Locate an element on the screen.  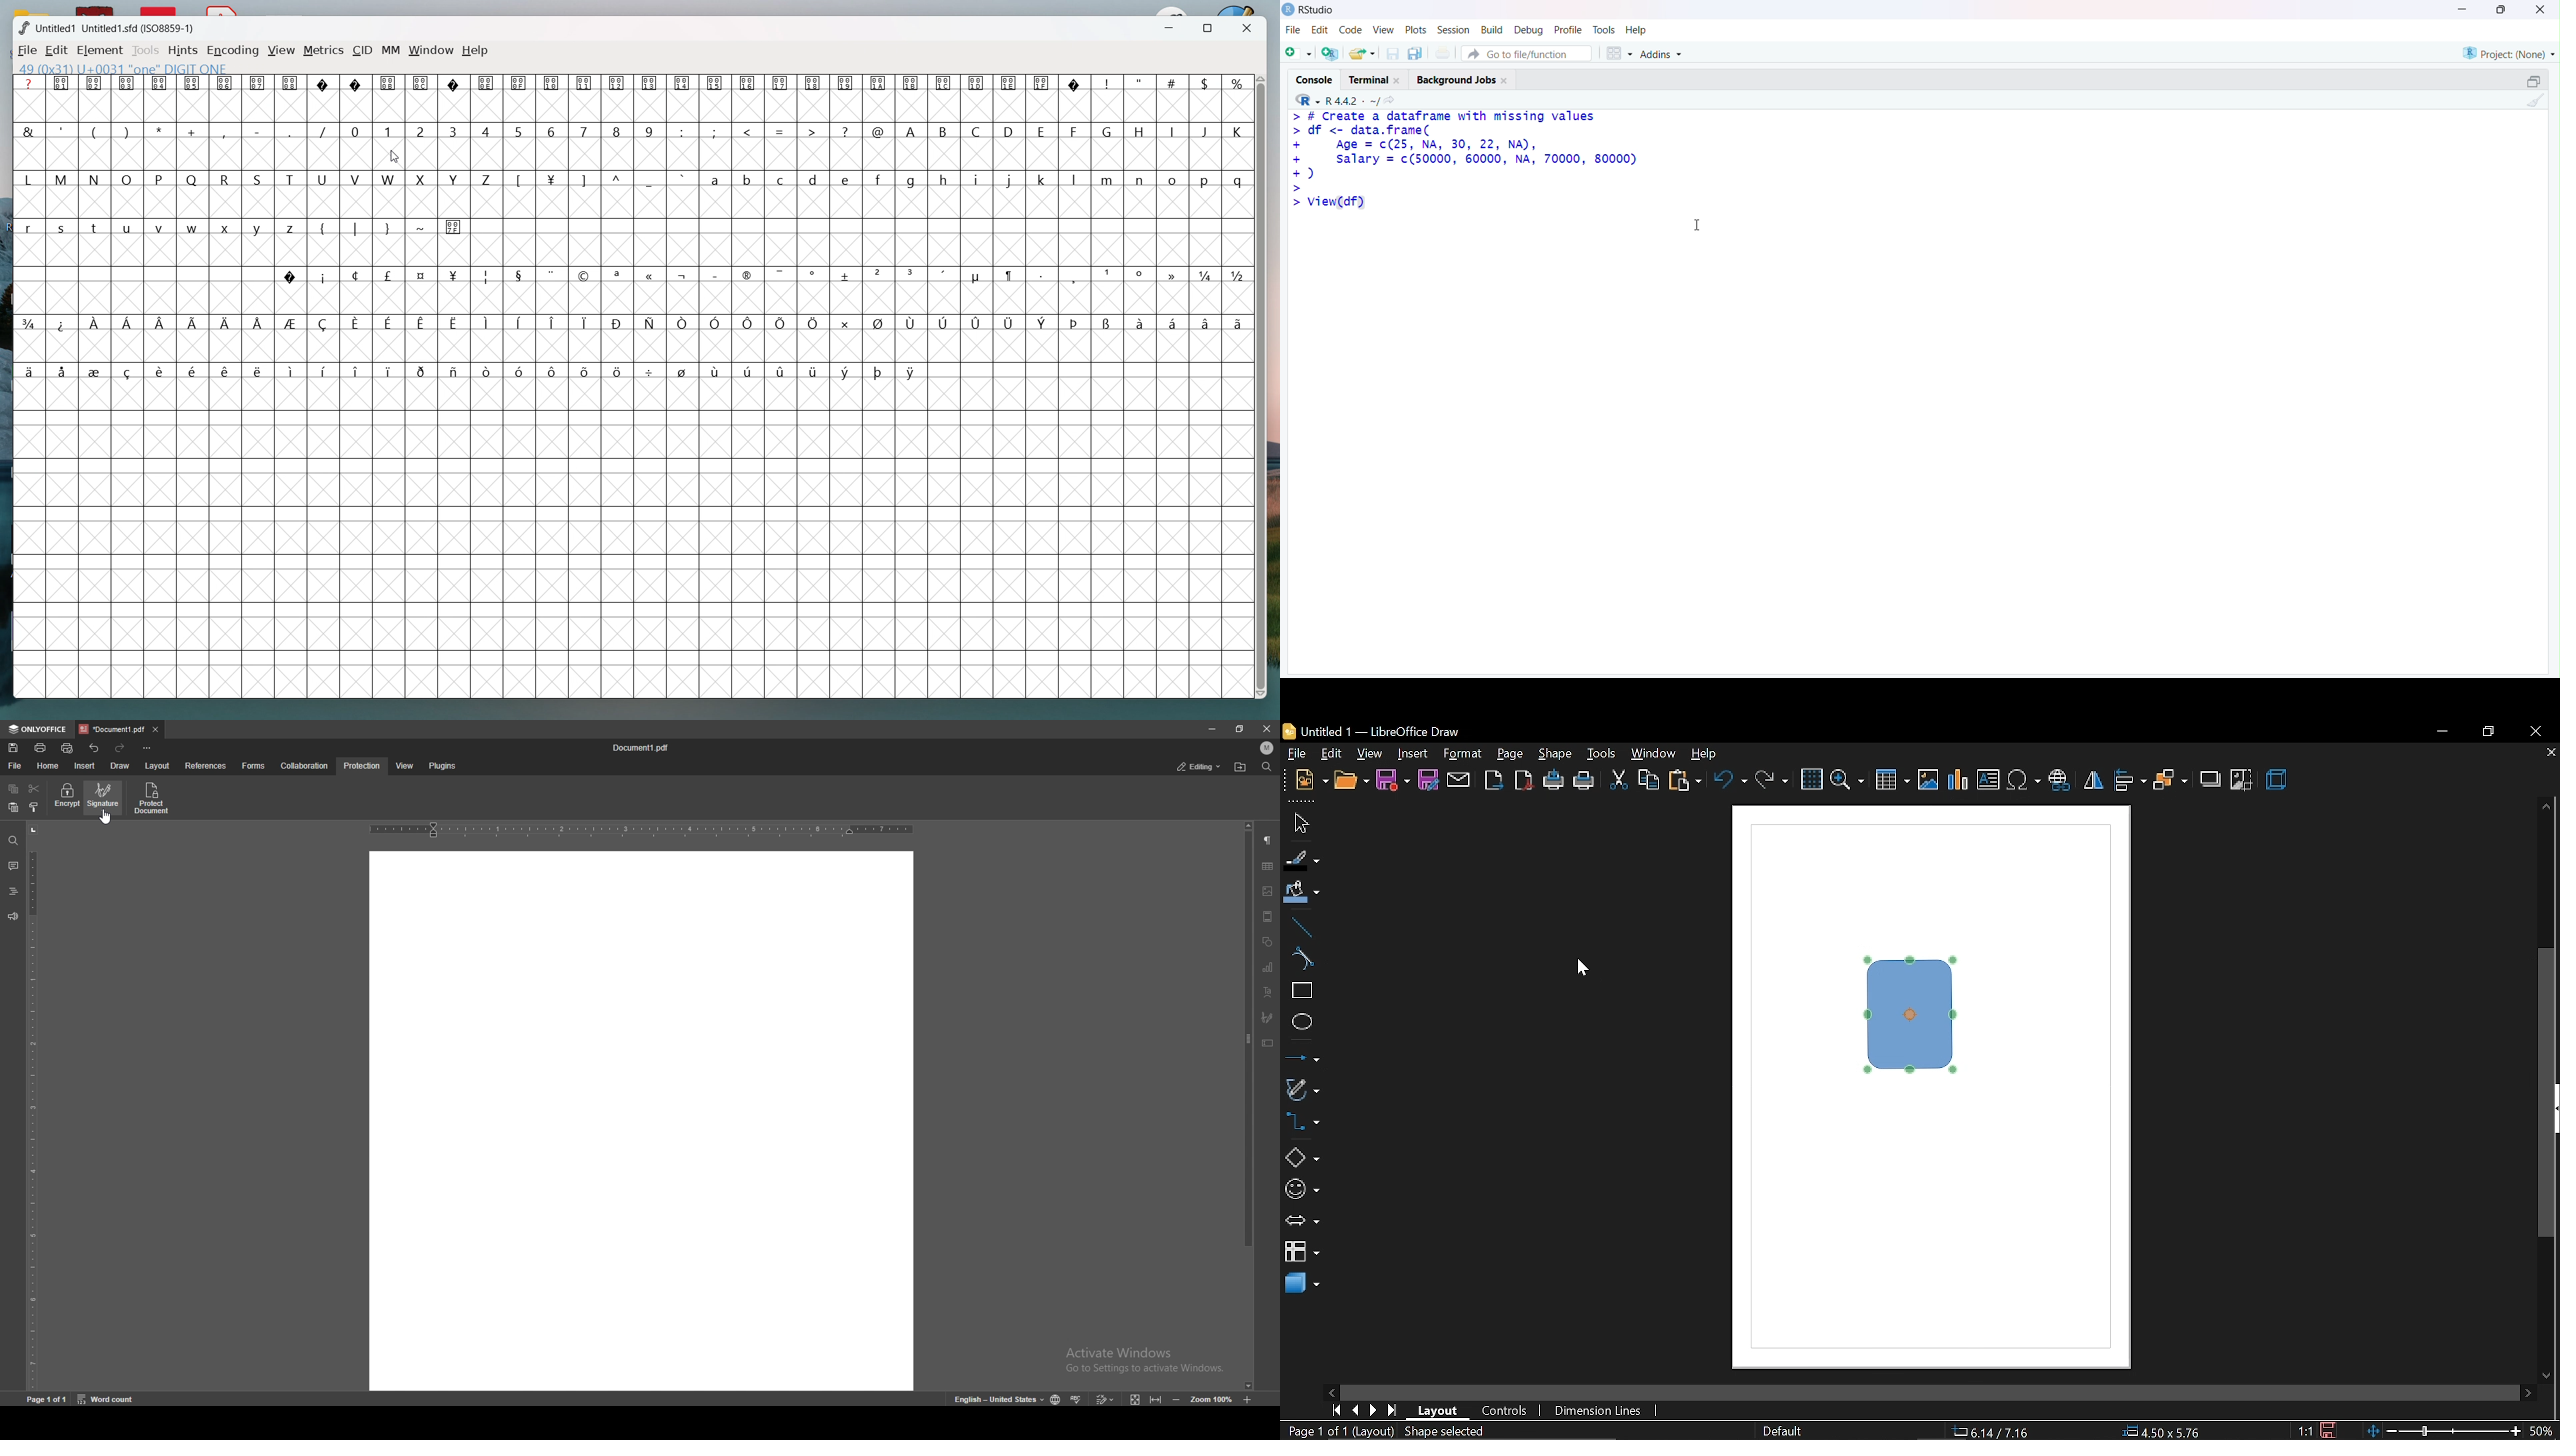
symbol is located at coordinates (1107, 323).